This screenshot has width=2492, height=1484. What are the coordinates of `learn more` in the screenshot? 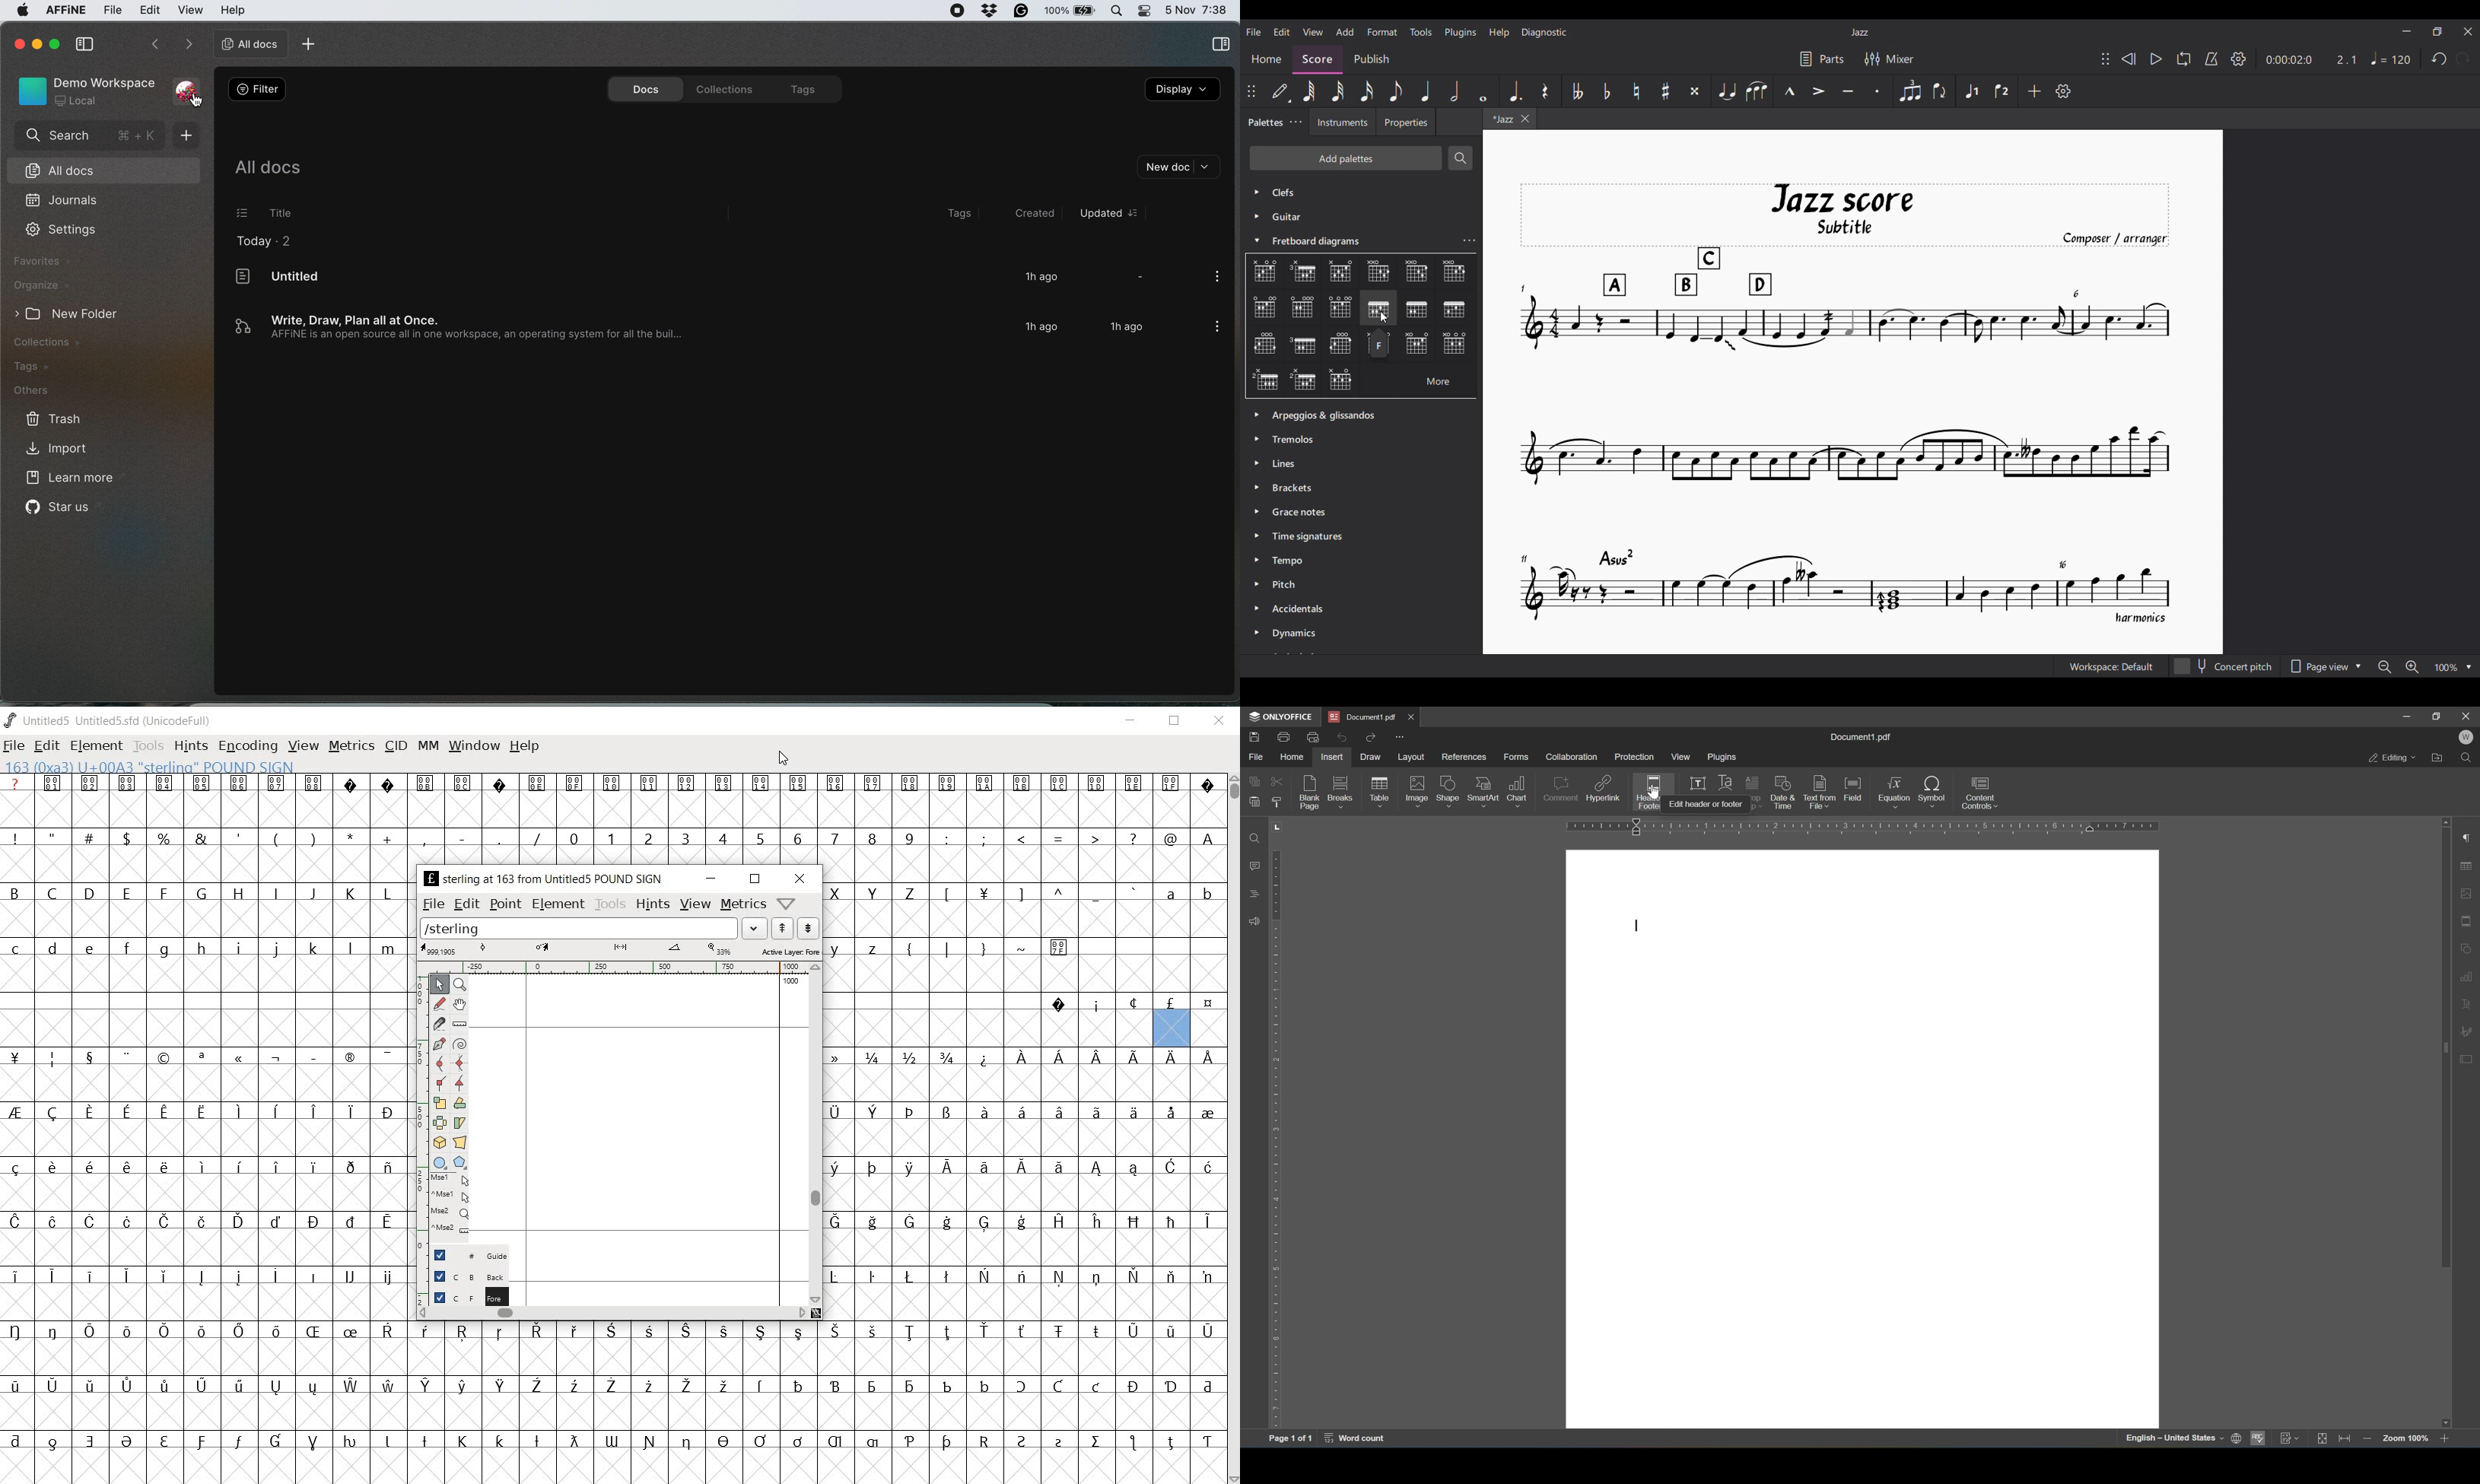 It's located at (73, 480).